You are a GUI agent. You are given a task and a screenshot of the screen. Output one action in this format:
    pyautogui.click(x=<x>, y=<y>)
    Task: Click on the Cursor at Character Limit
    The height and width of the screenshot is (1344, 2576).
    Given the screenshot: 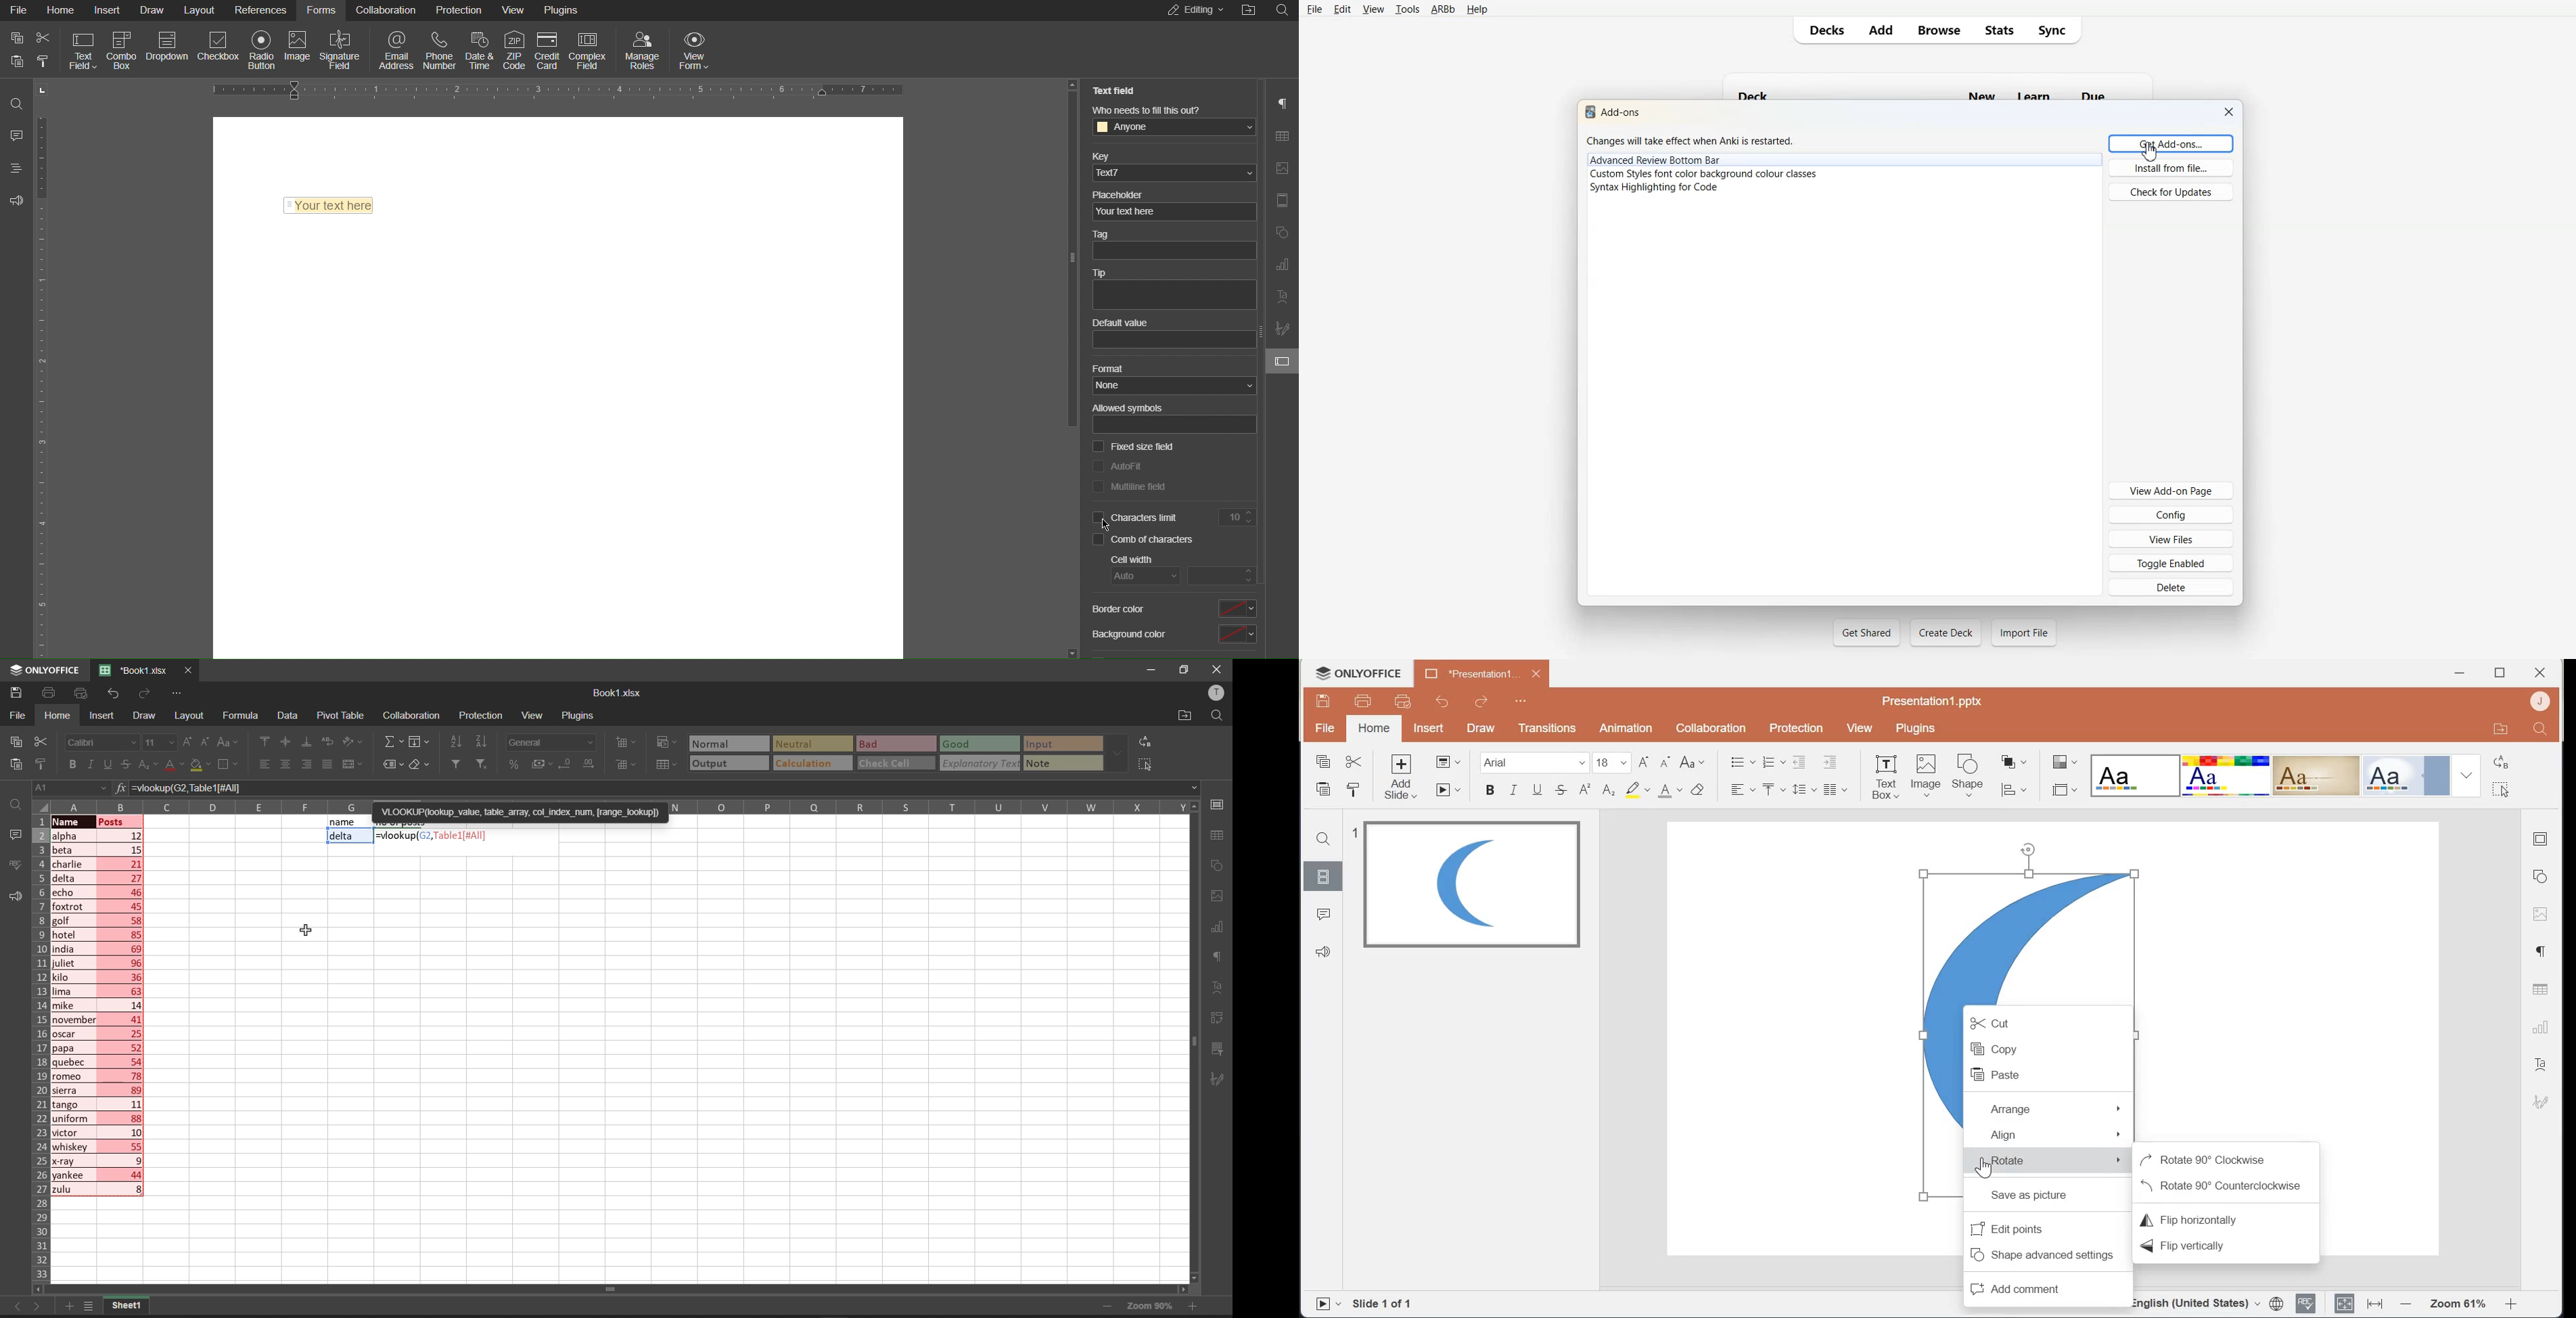 What is the action you would take?
    pyautogui.click(x=1107, y=524)
    